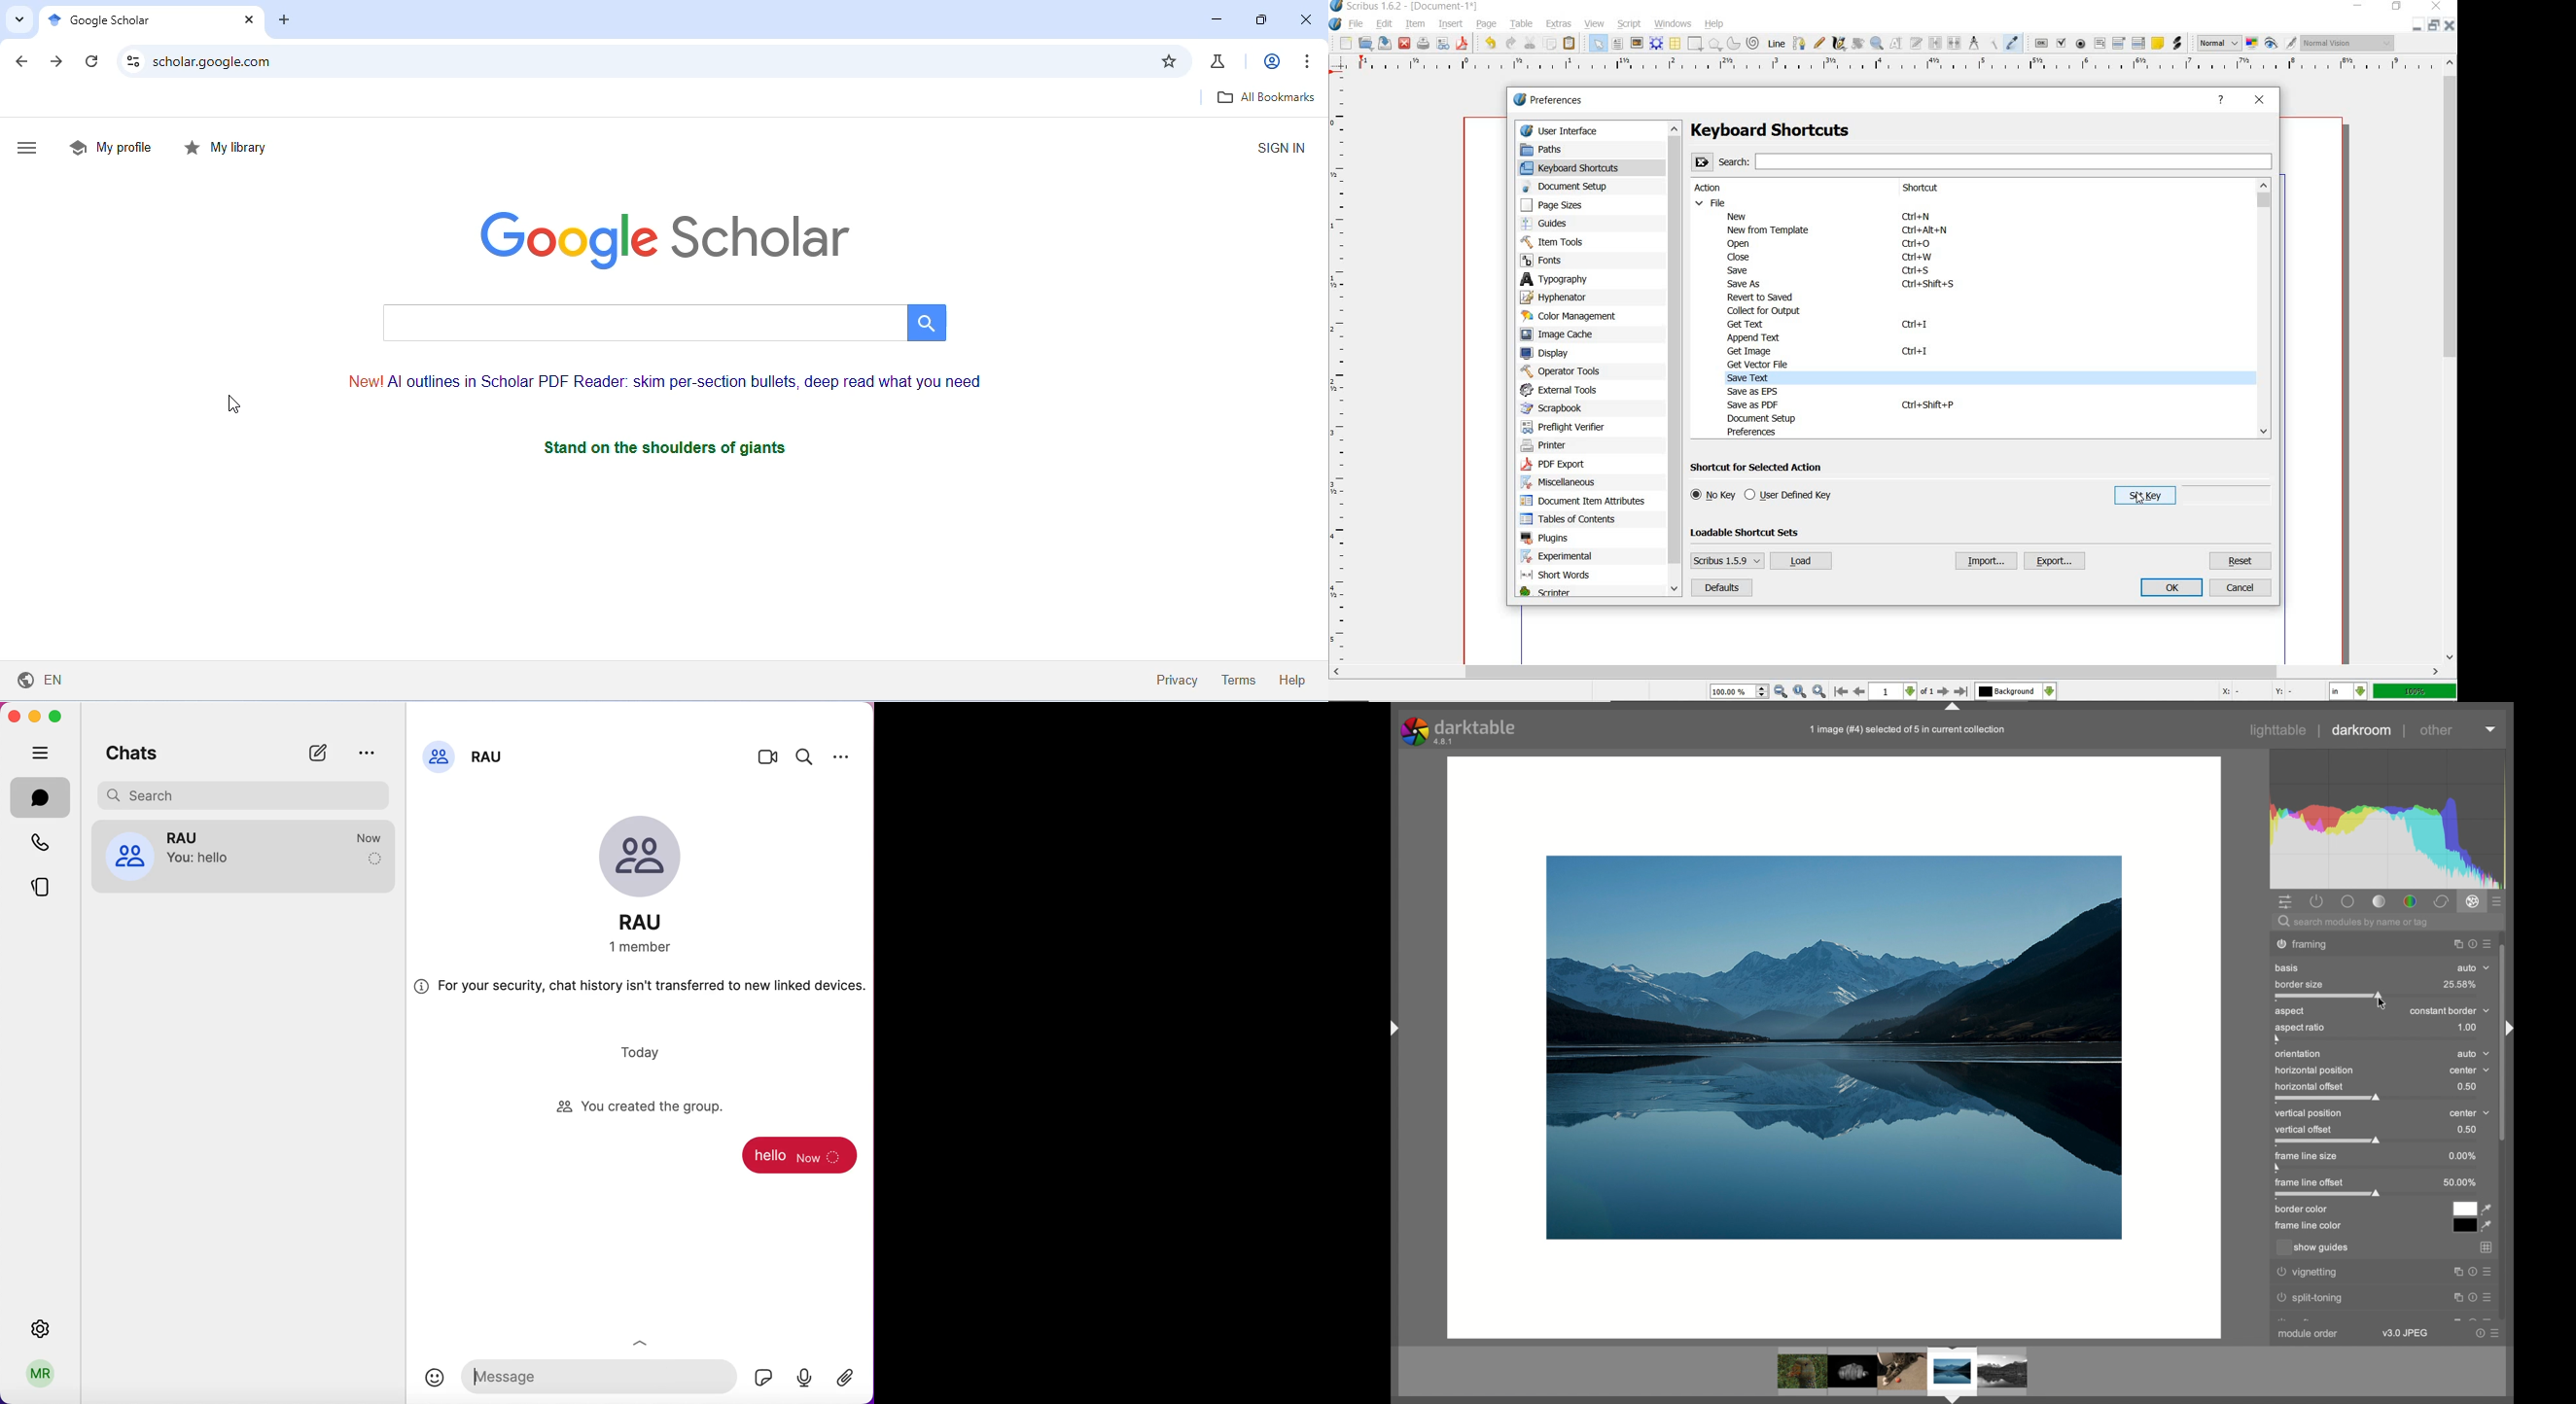  Describe the element at coordinates (850, 1379) in the screenshot. I see `attach` at that location.